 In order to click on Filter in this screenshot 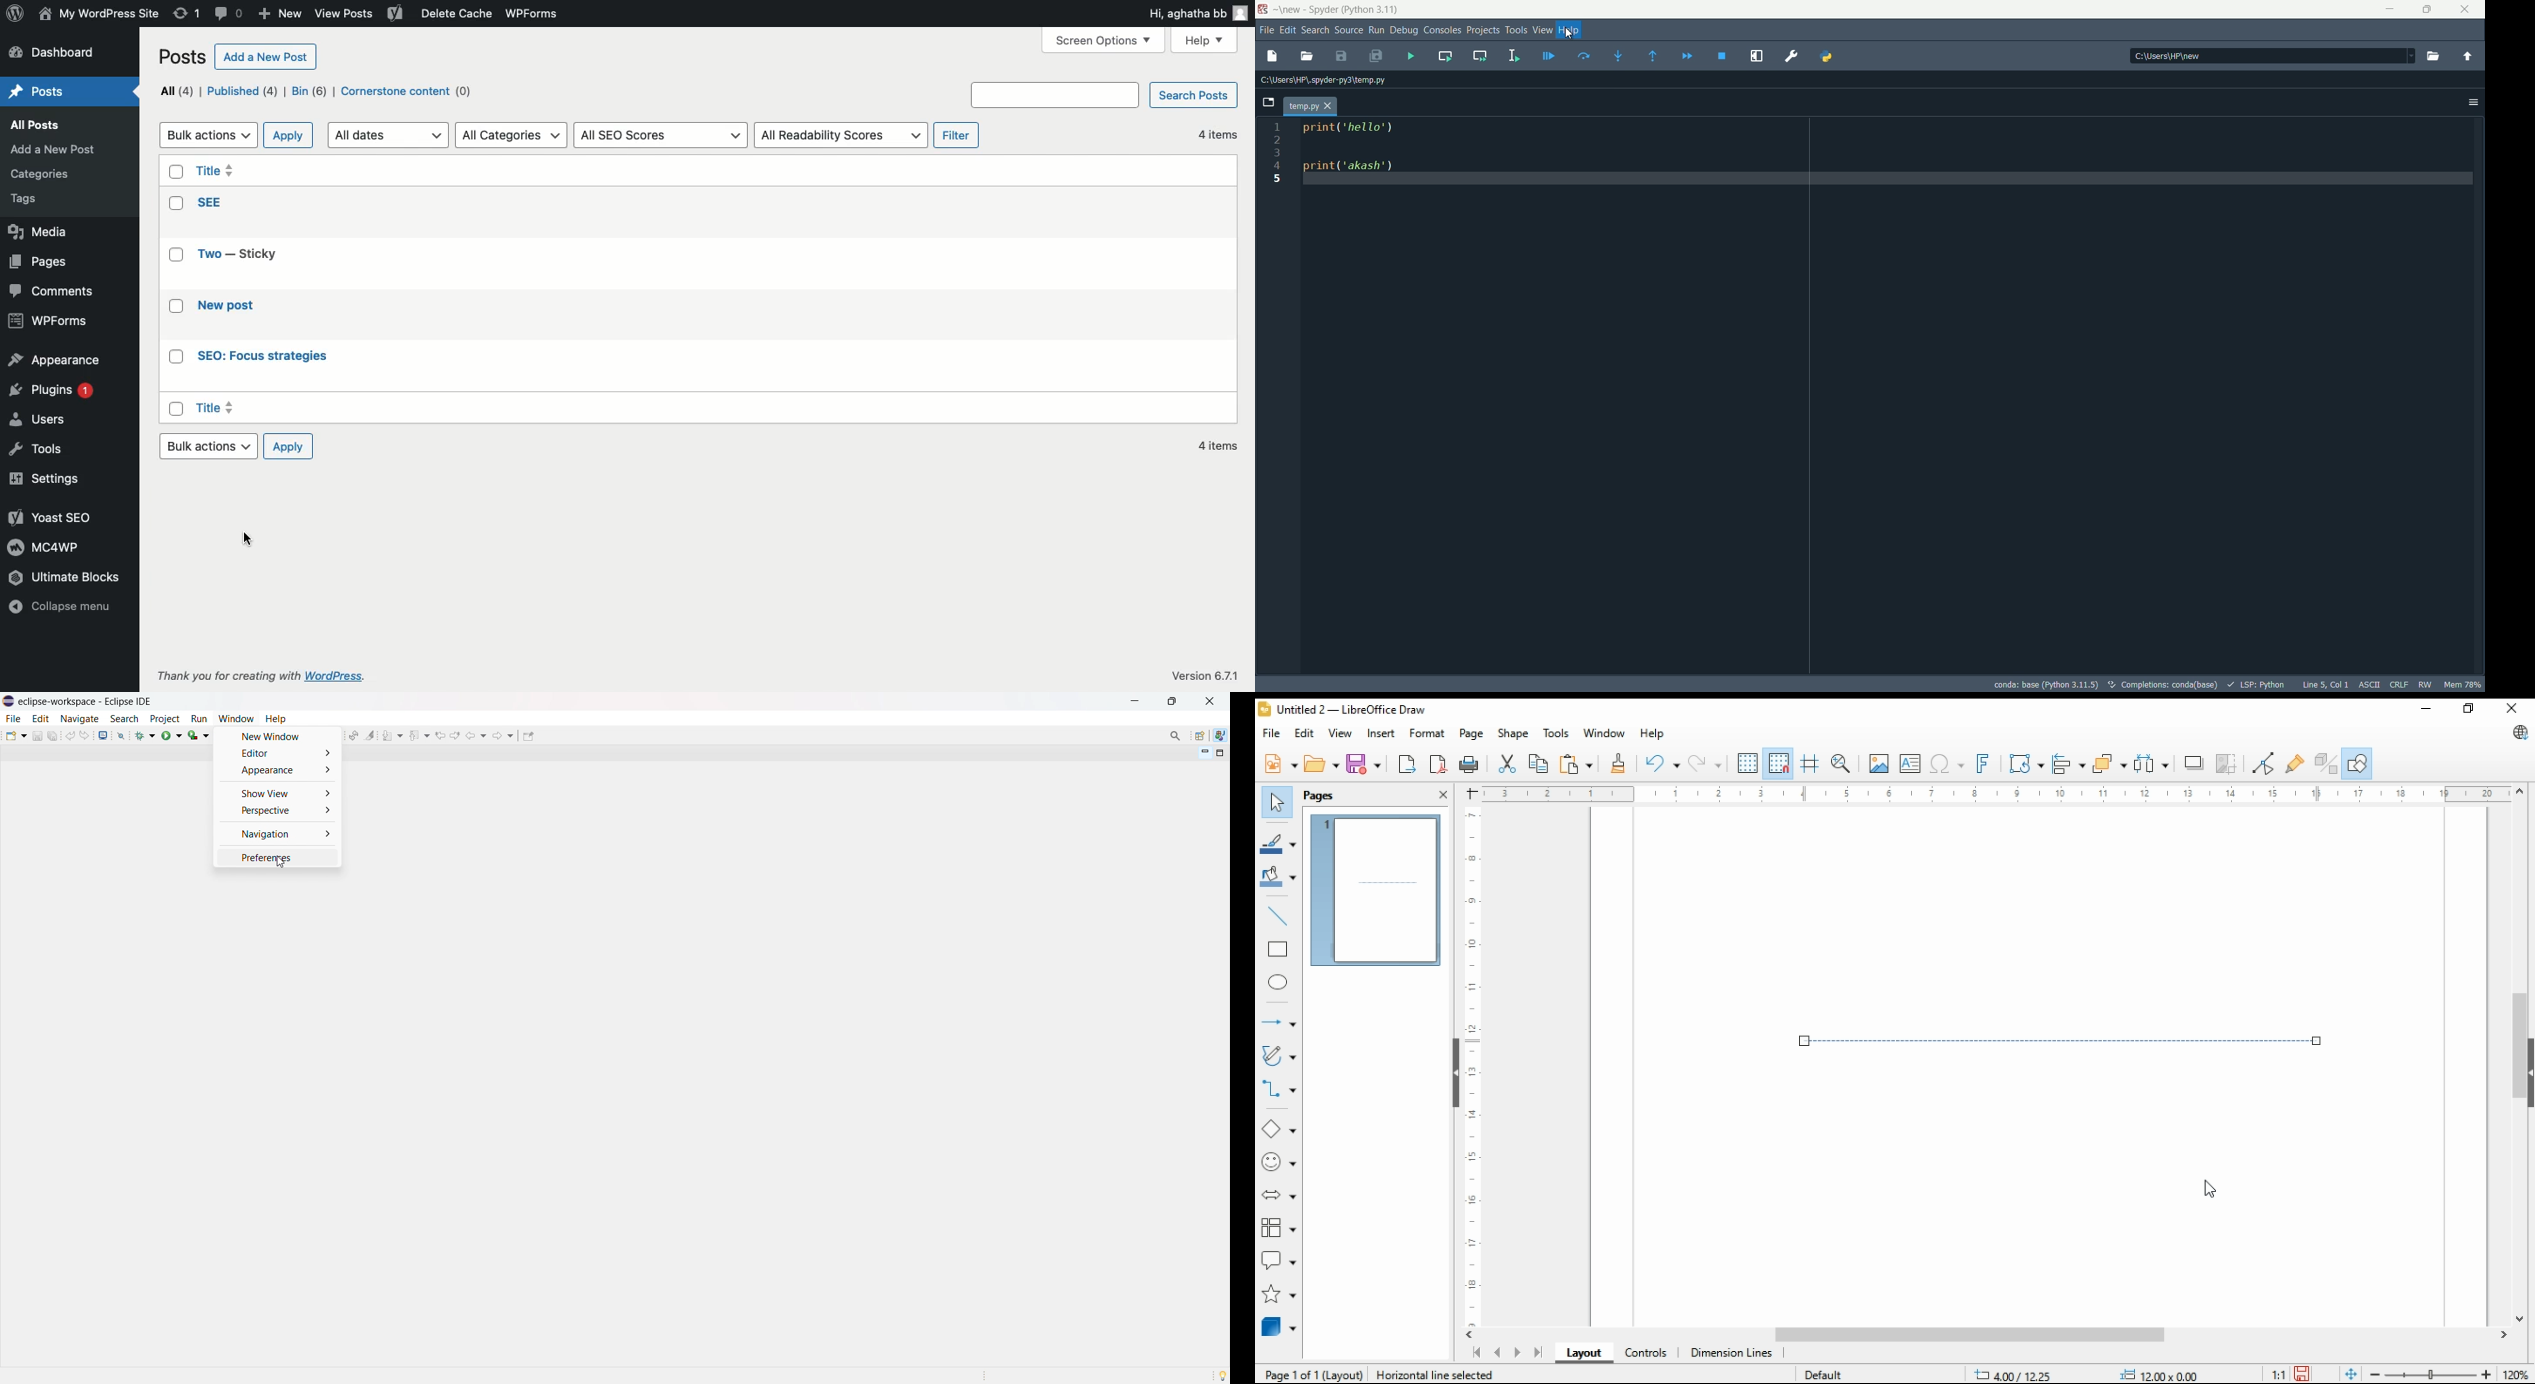, I will do `click(956, 135)`.